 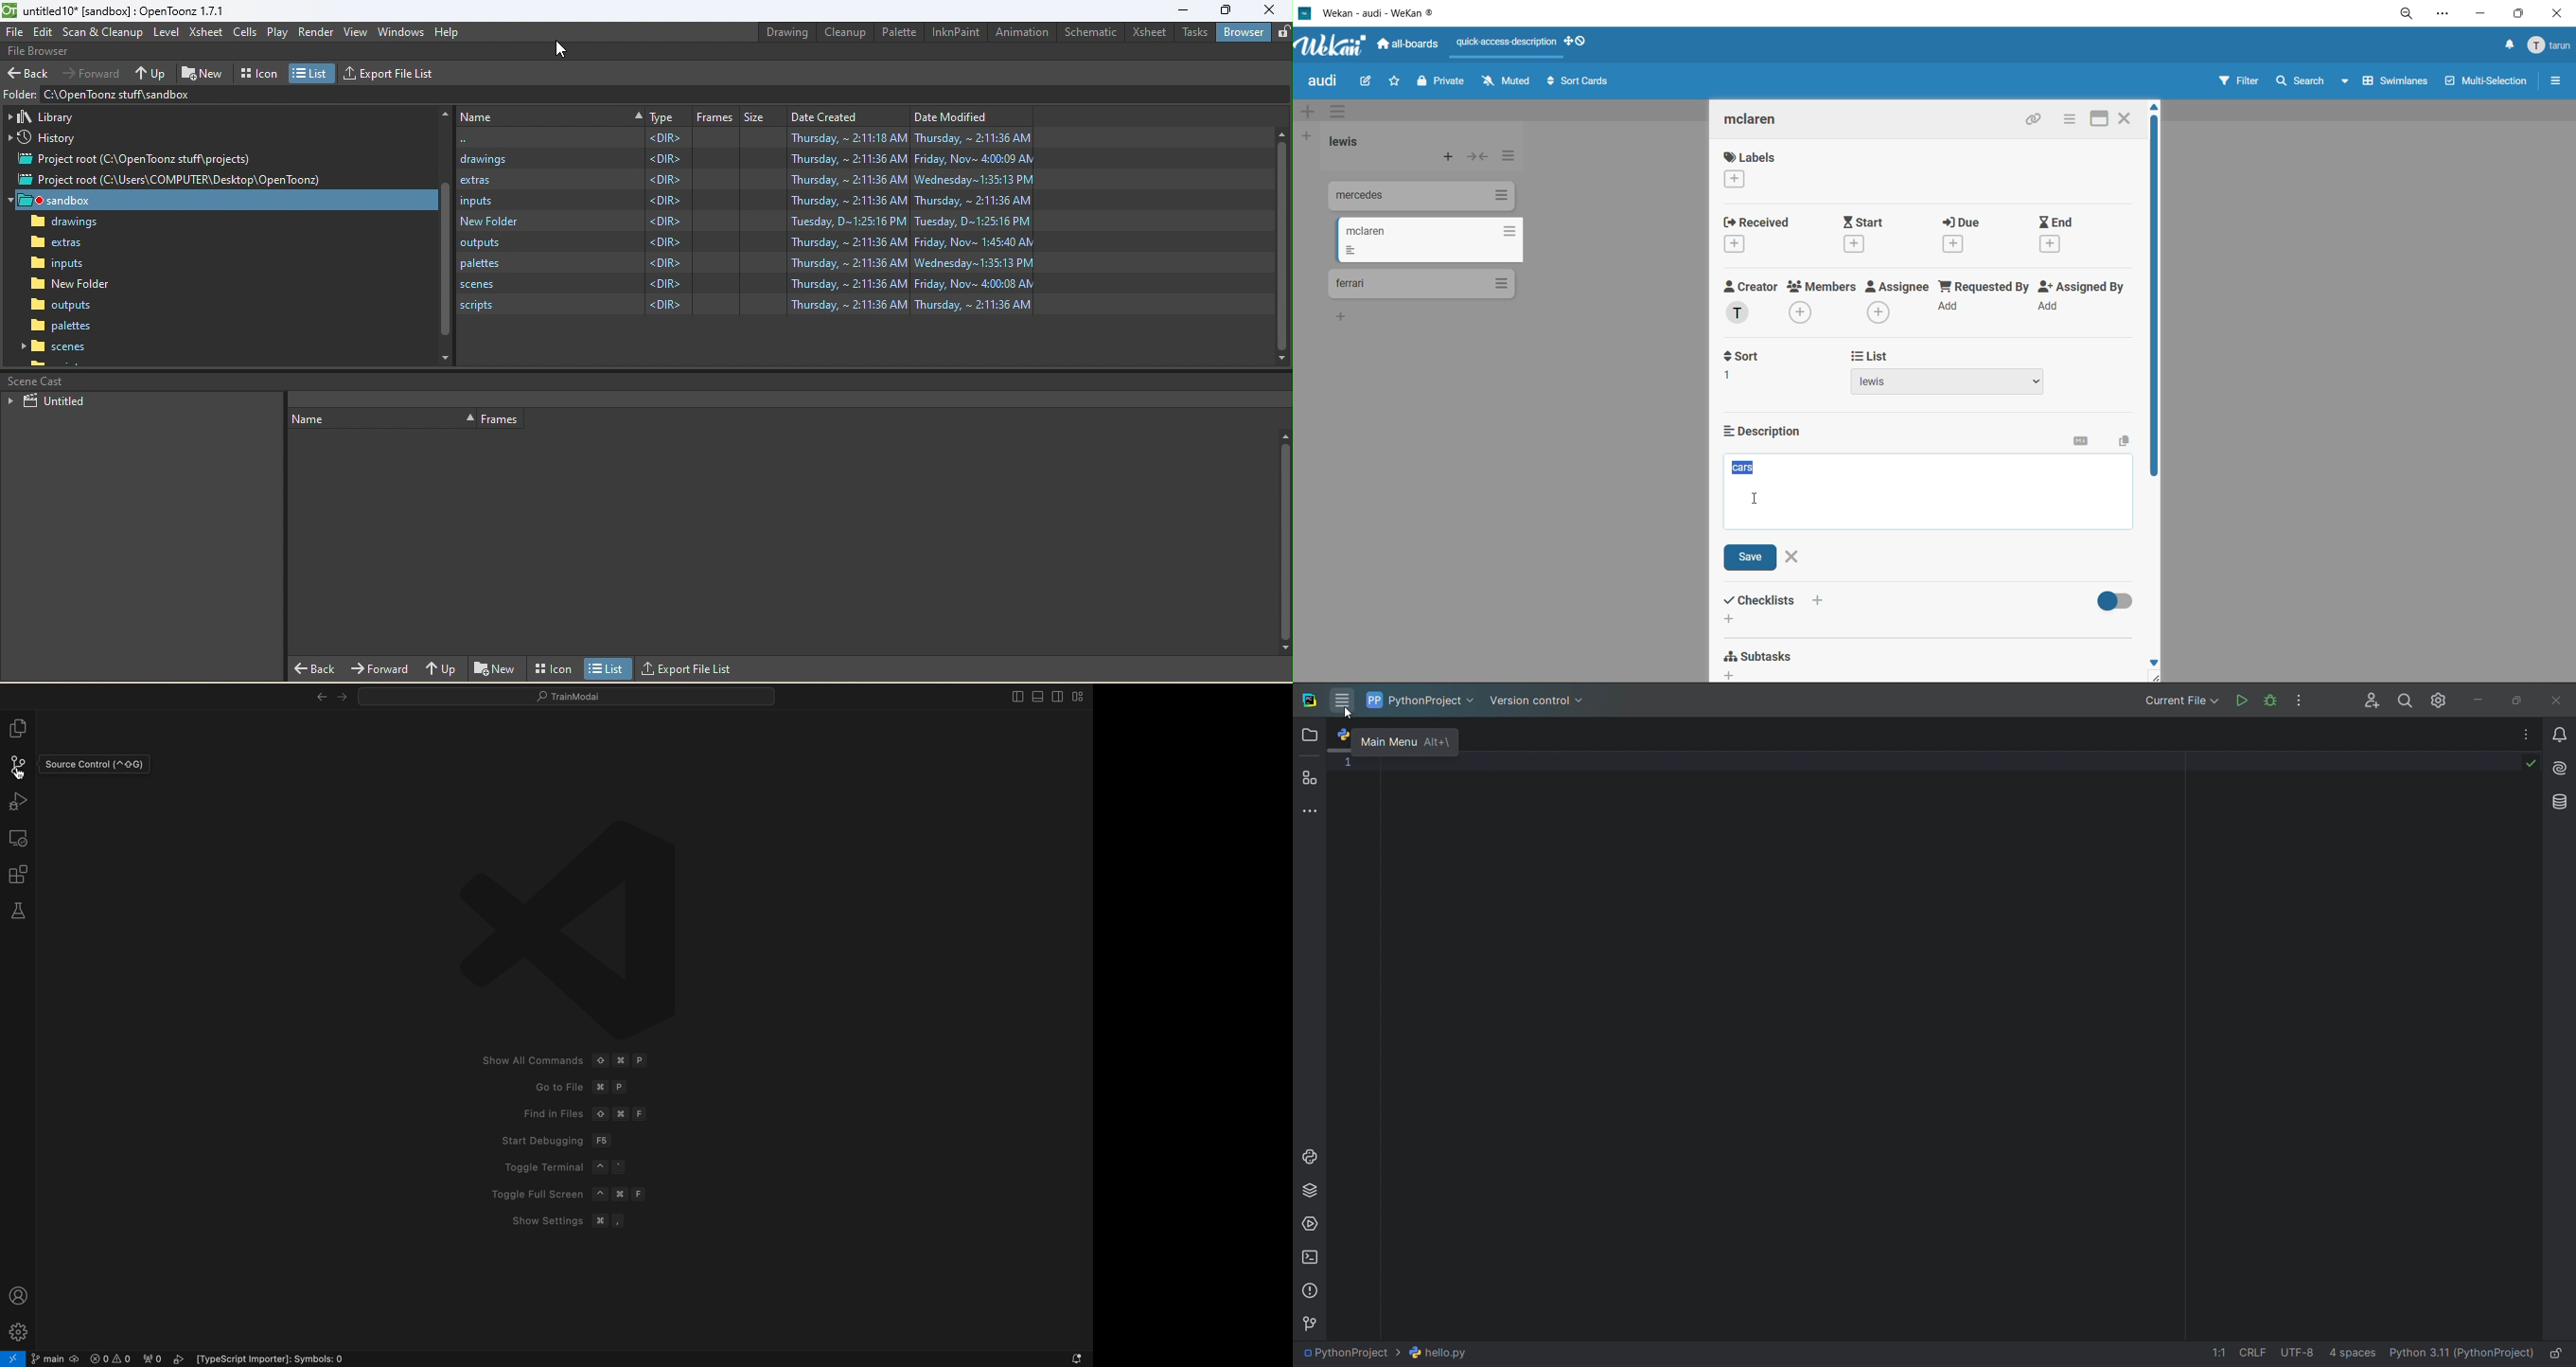 What do you see at coordinates (1753, 558) in the screenshot?
I see `save` at bounding box center [1753, 558].